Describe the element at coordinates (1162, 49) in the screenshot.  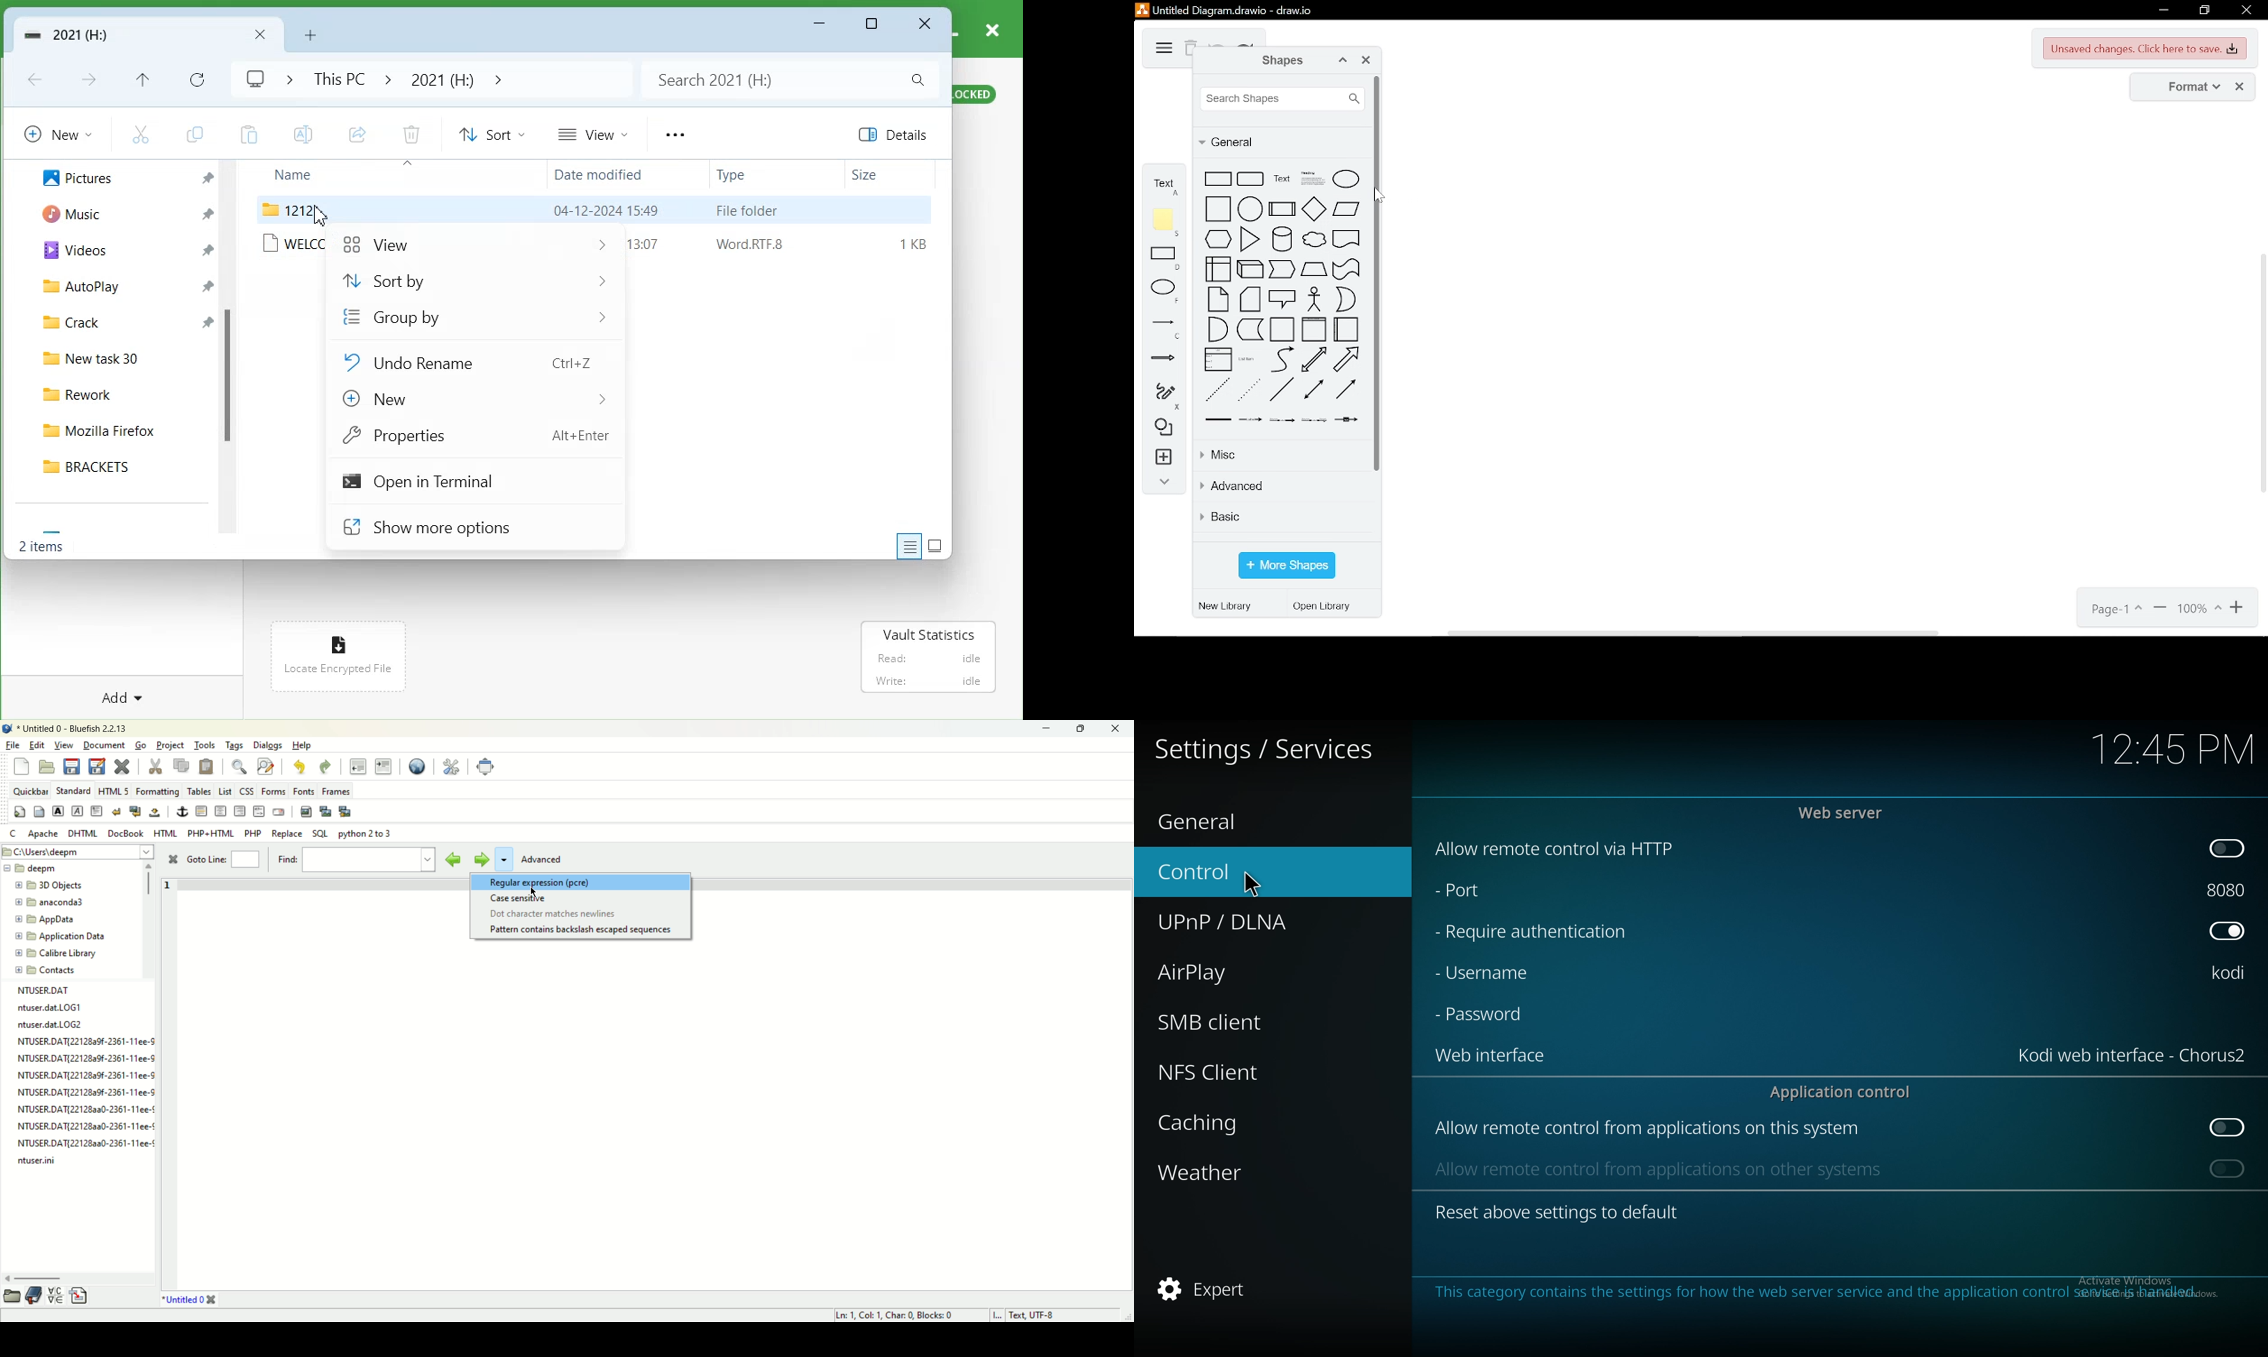
I see `diagram` at that location.